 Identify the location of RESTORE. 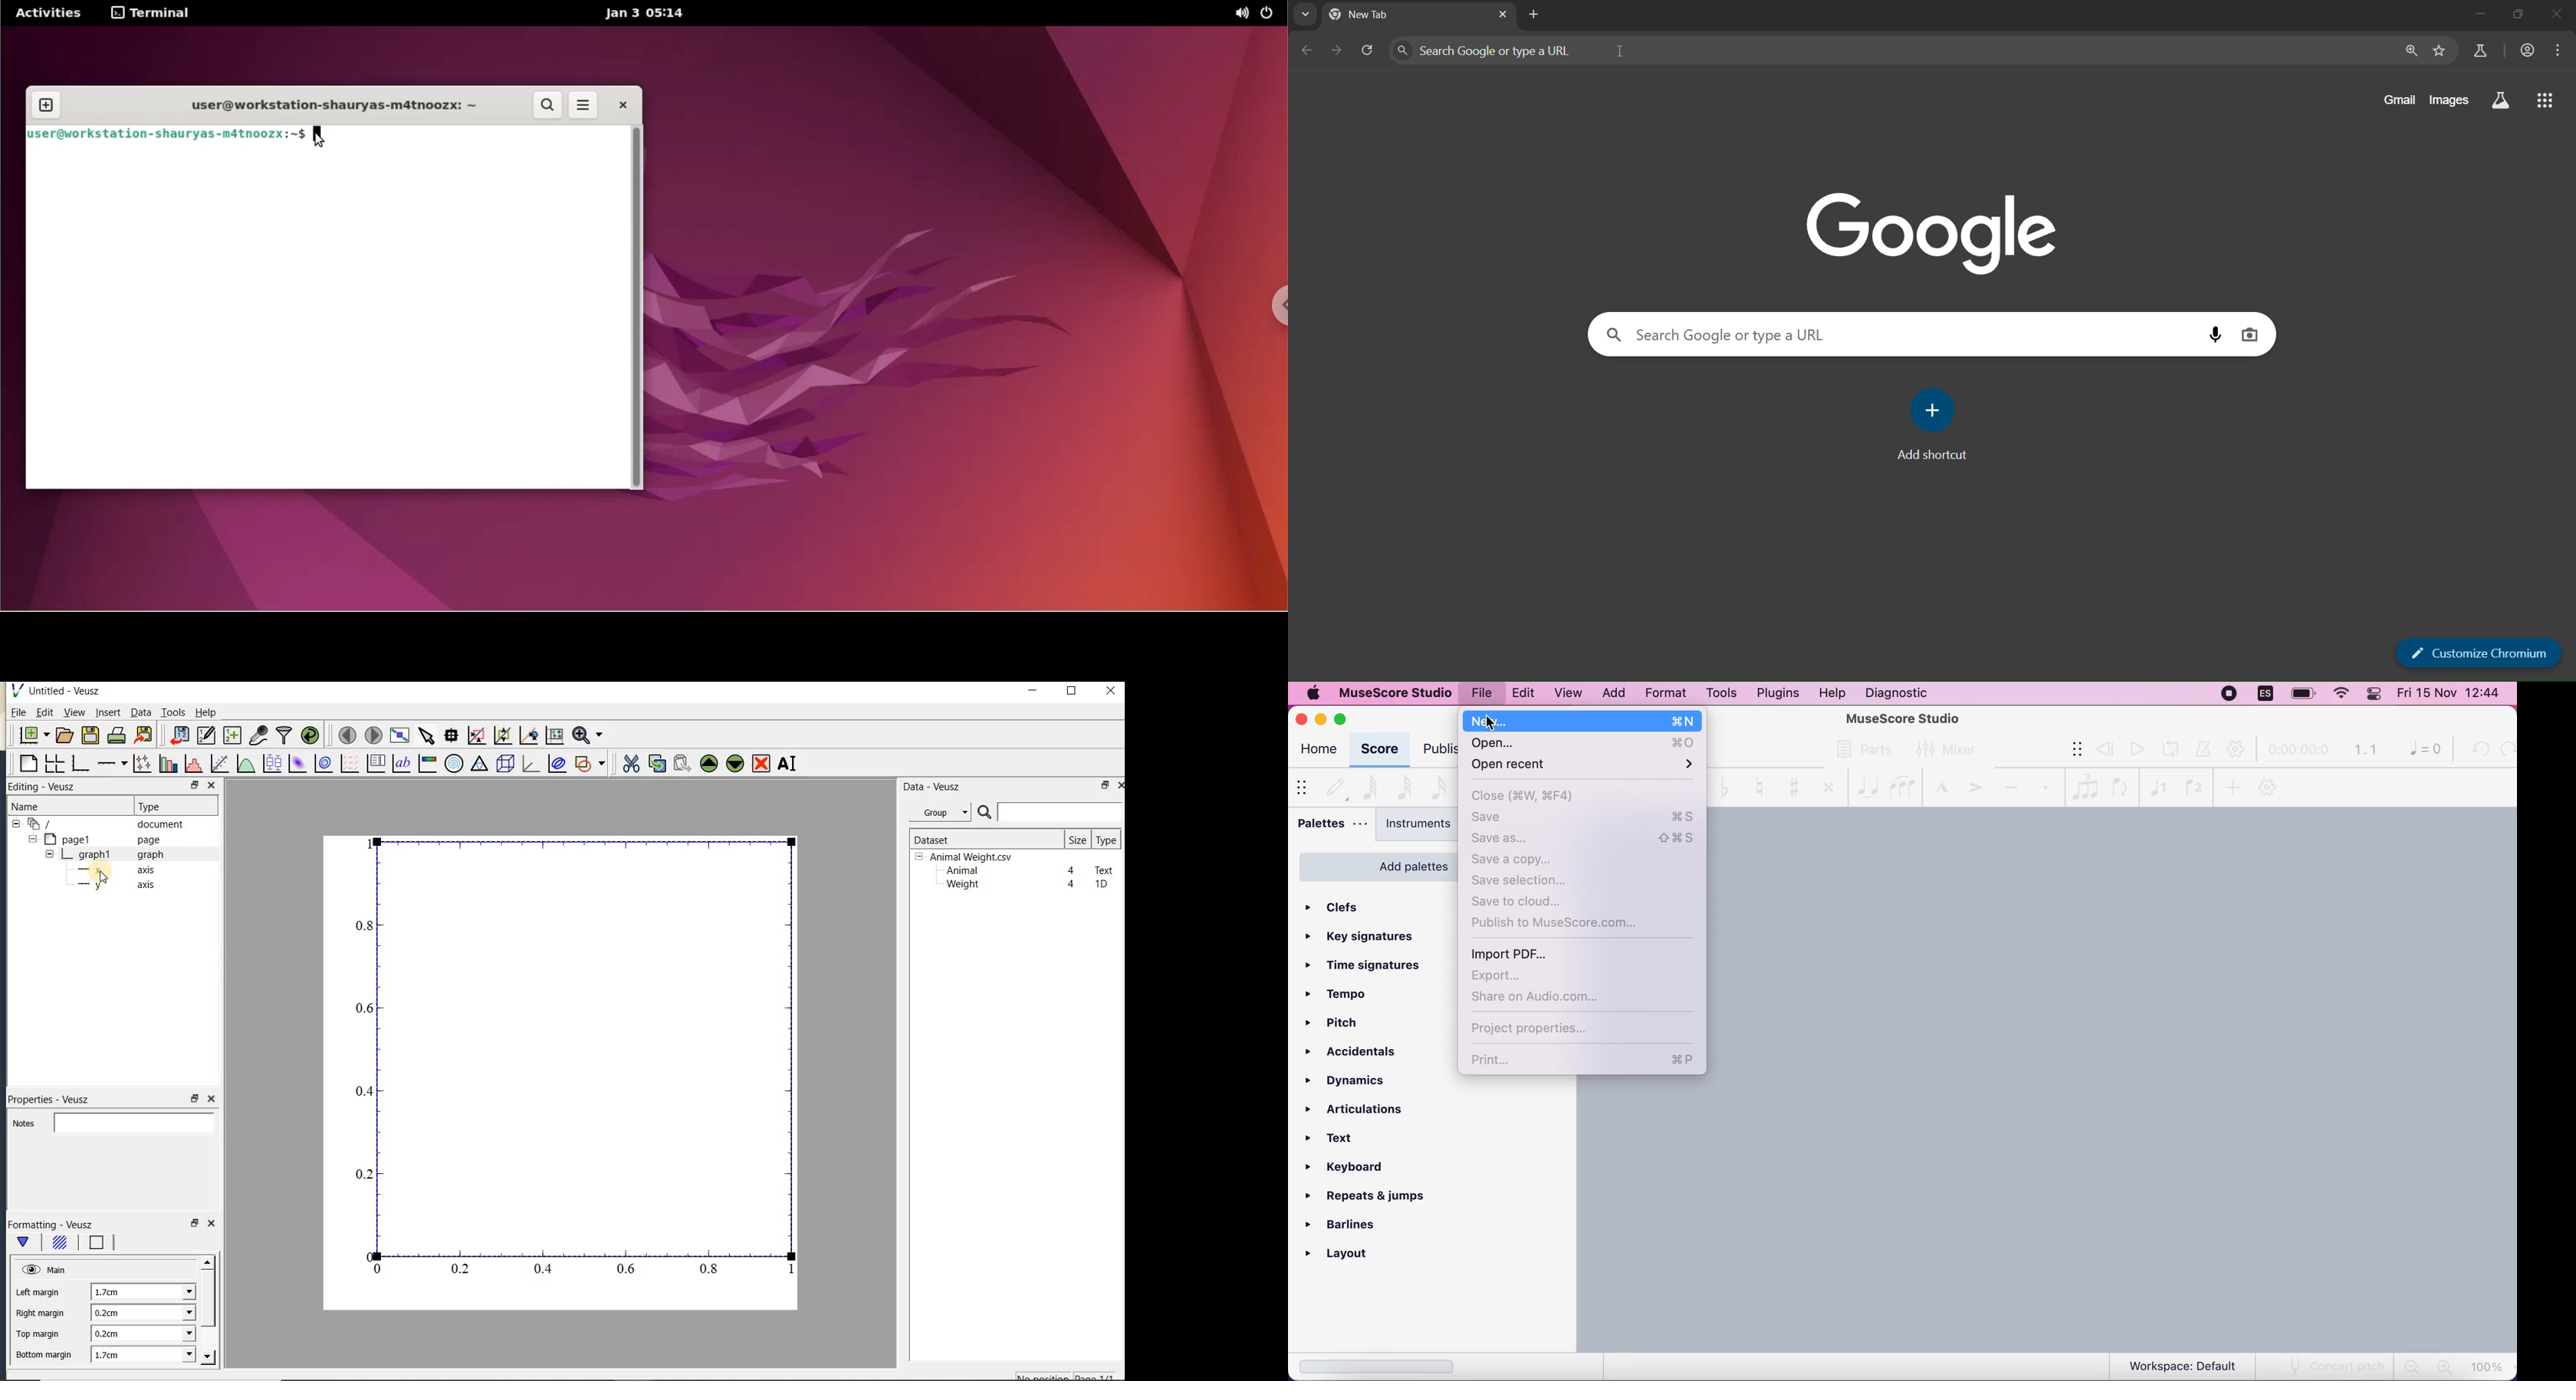
(192, 783).